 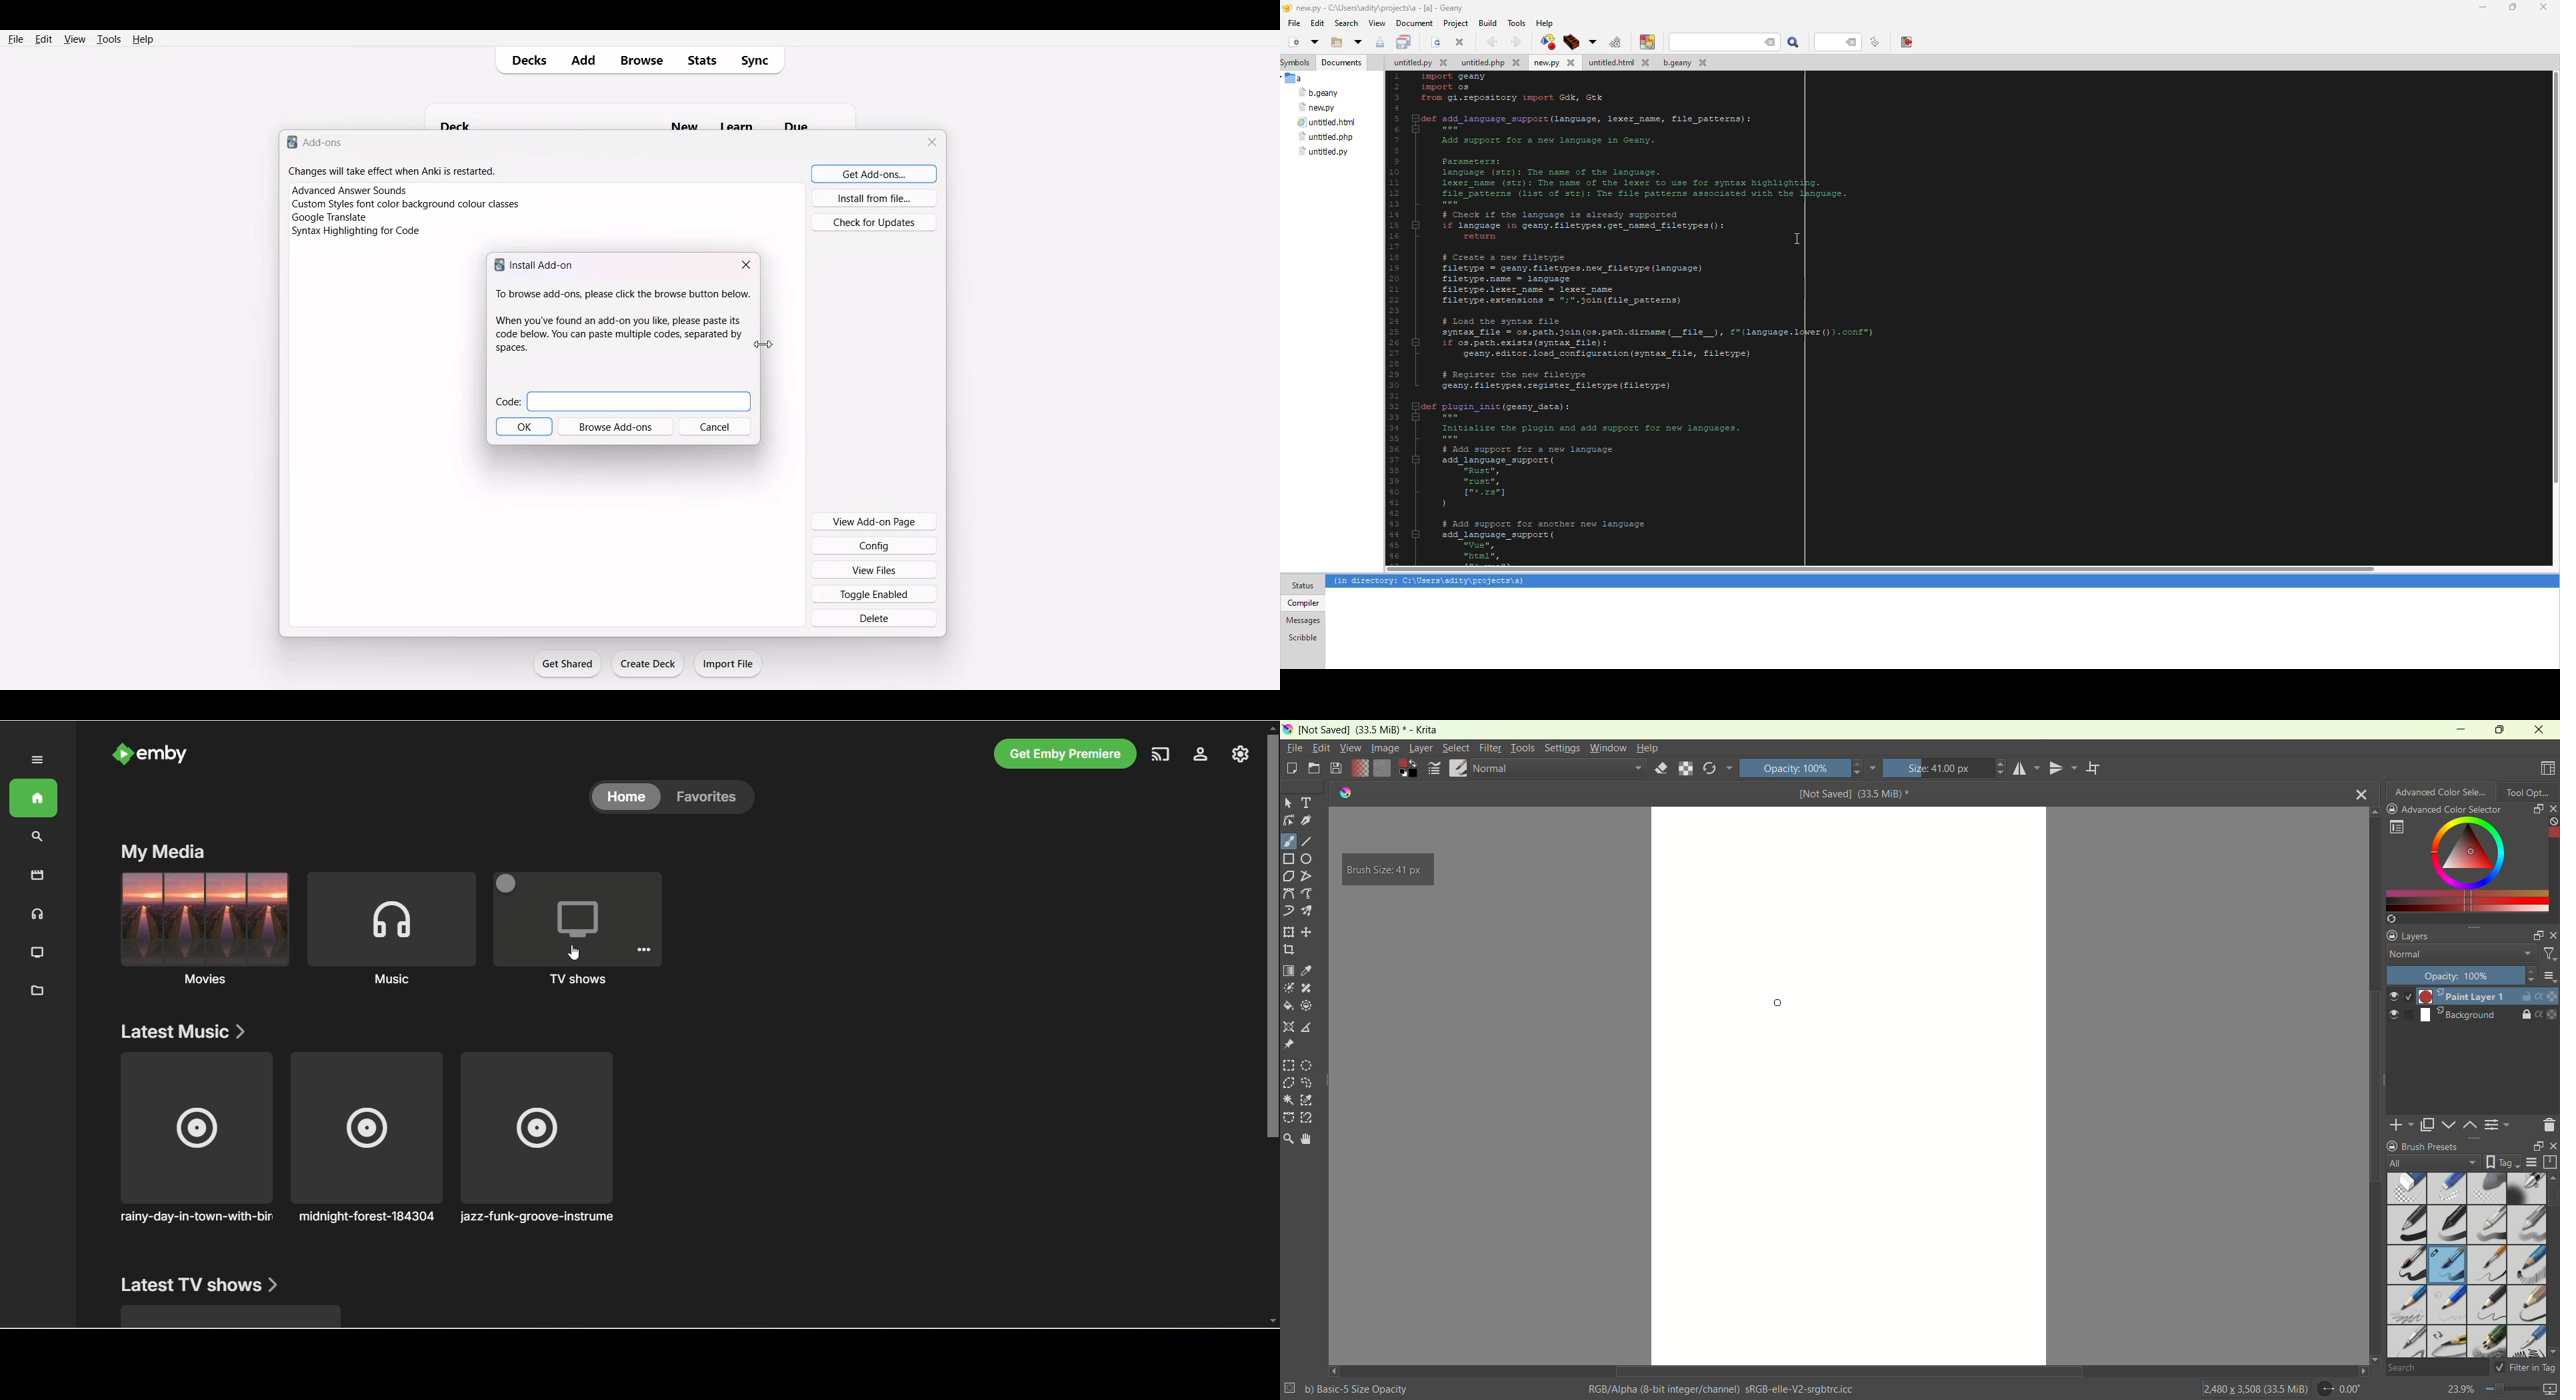 I want to click on Get Add-ons, so click(x=870, y=173).